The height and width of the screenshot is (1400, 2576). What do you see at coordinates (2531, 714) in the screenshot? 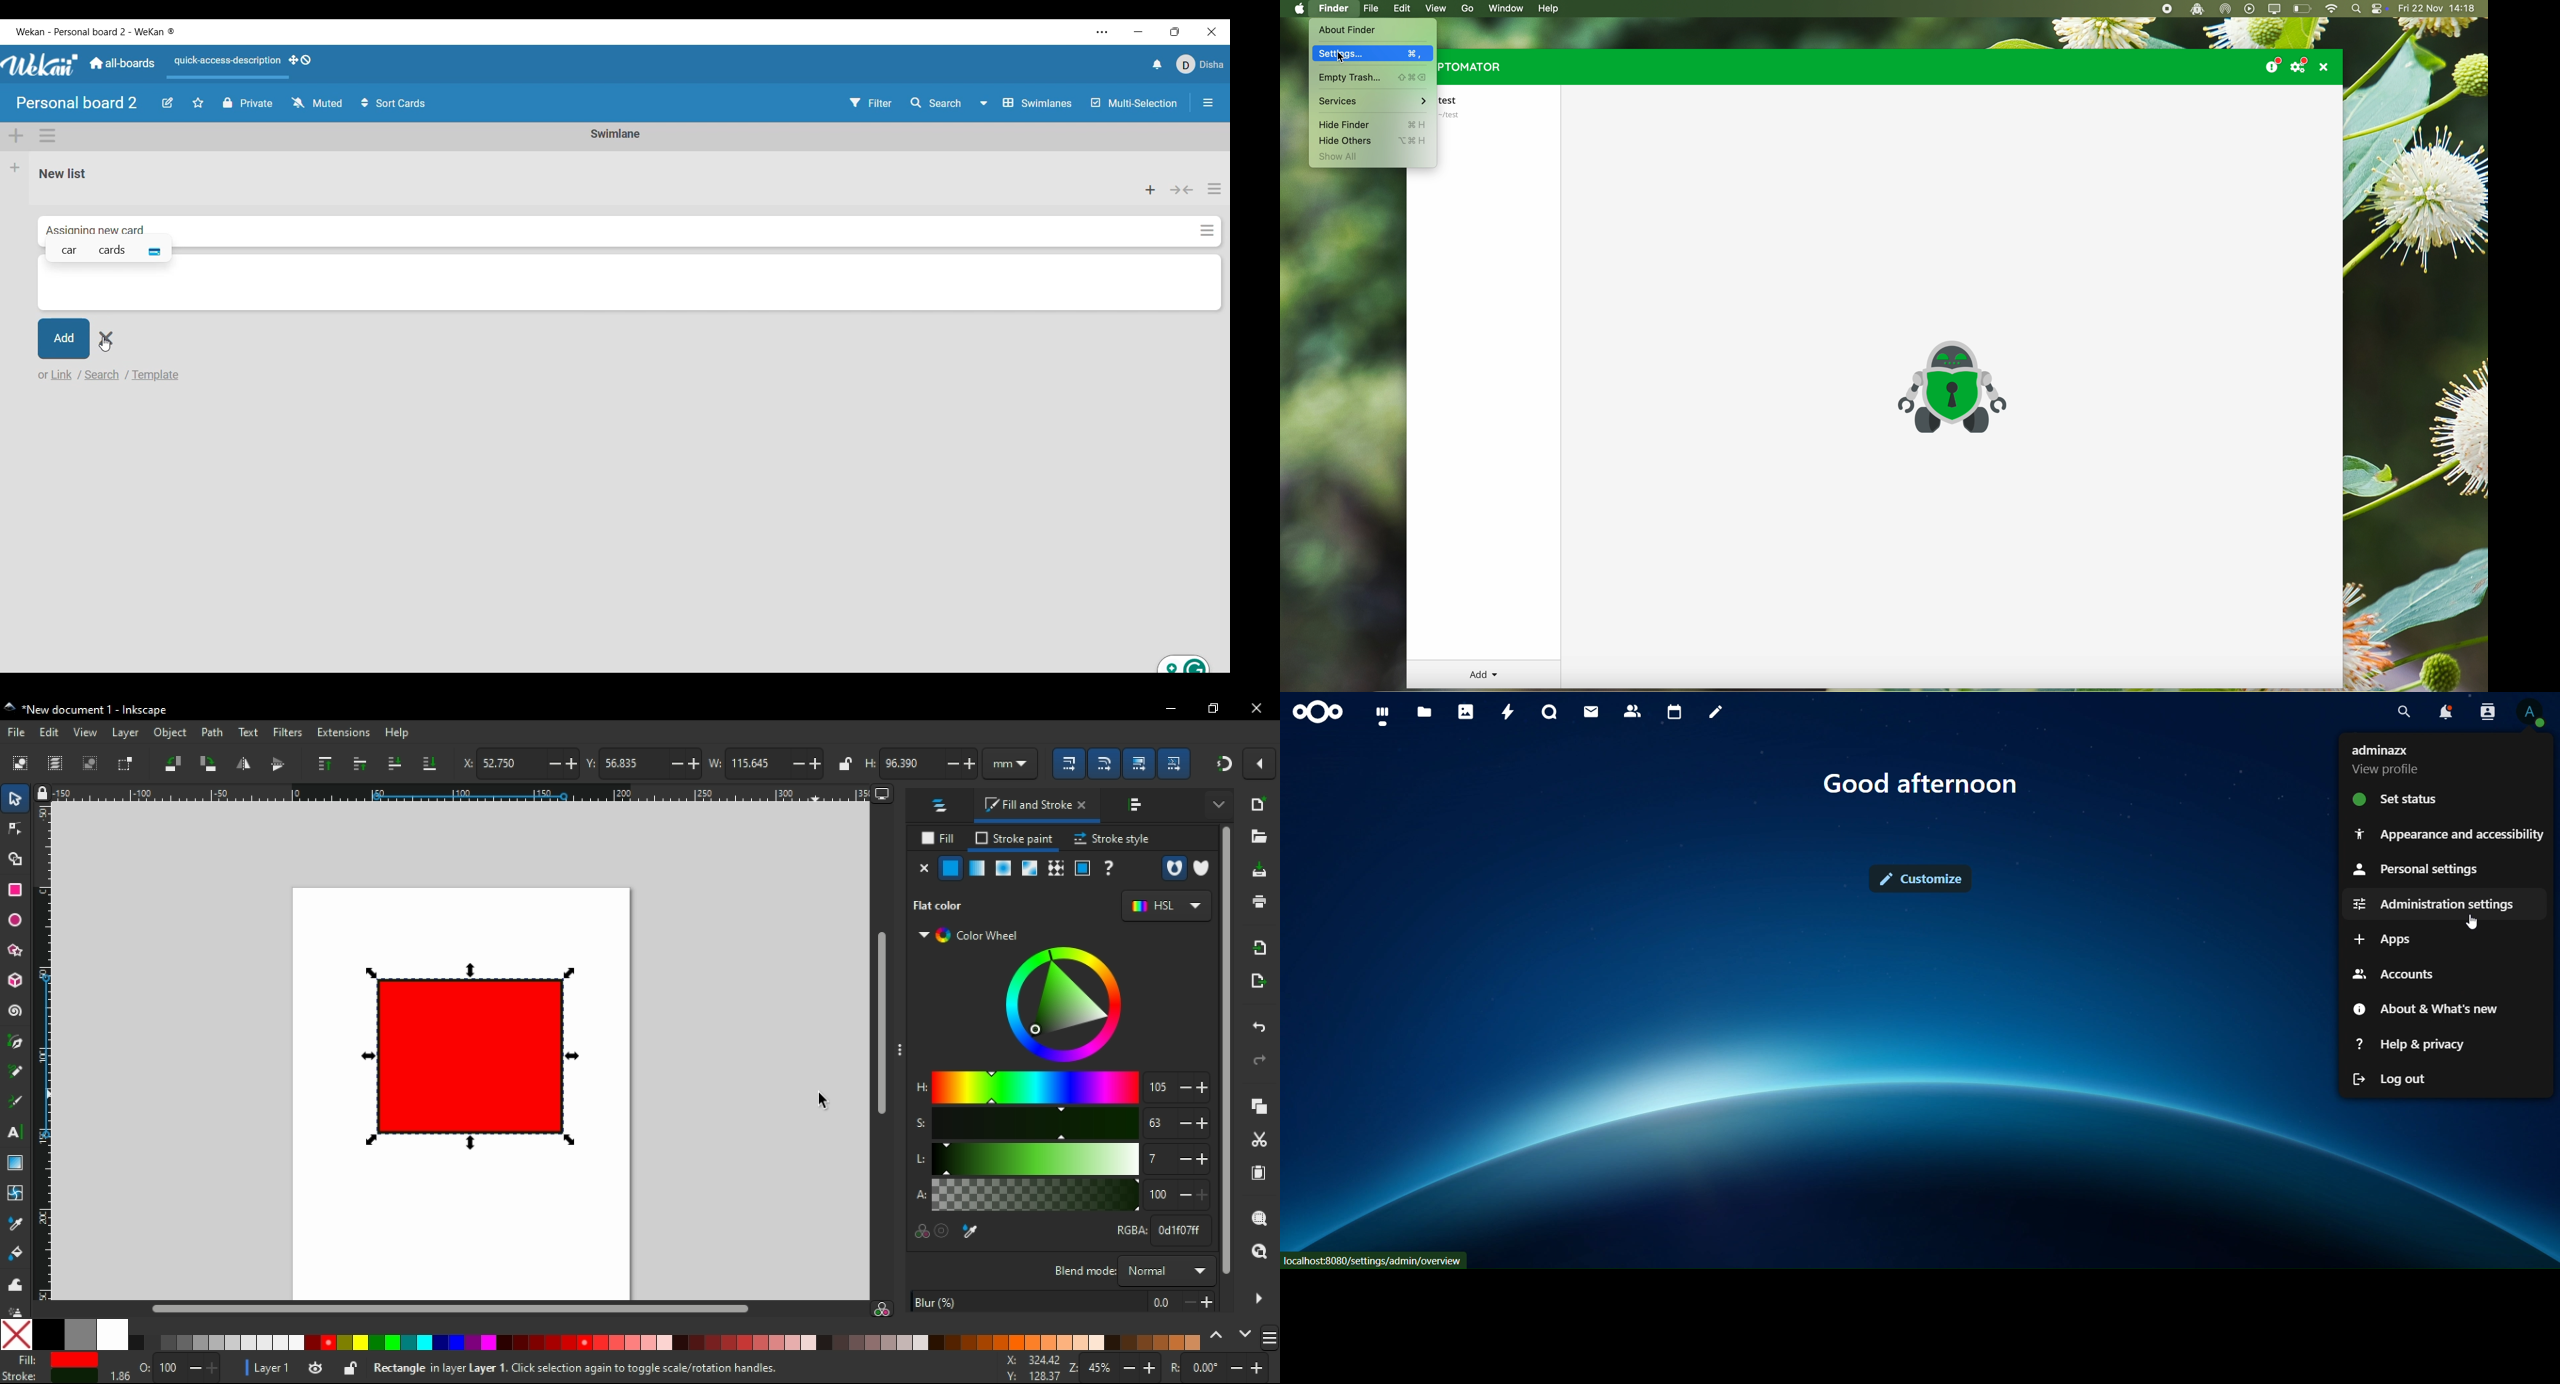
I see `View Profile` at bounding box center [2531, 714].